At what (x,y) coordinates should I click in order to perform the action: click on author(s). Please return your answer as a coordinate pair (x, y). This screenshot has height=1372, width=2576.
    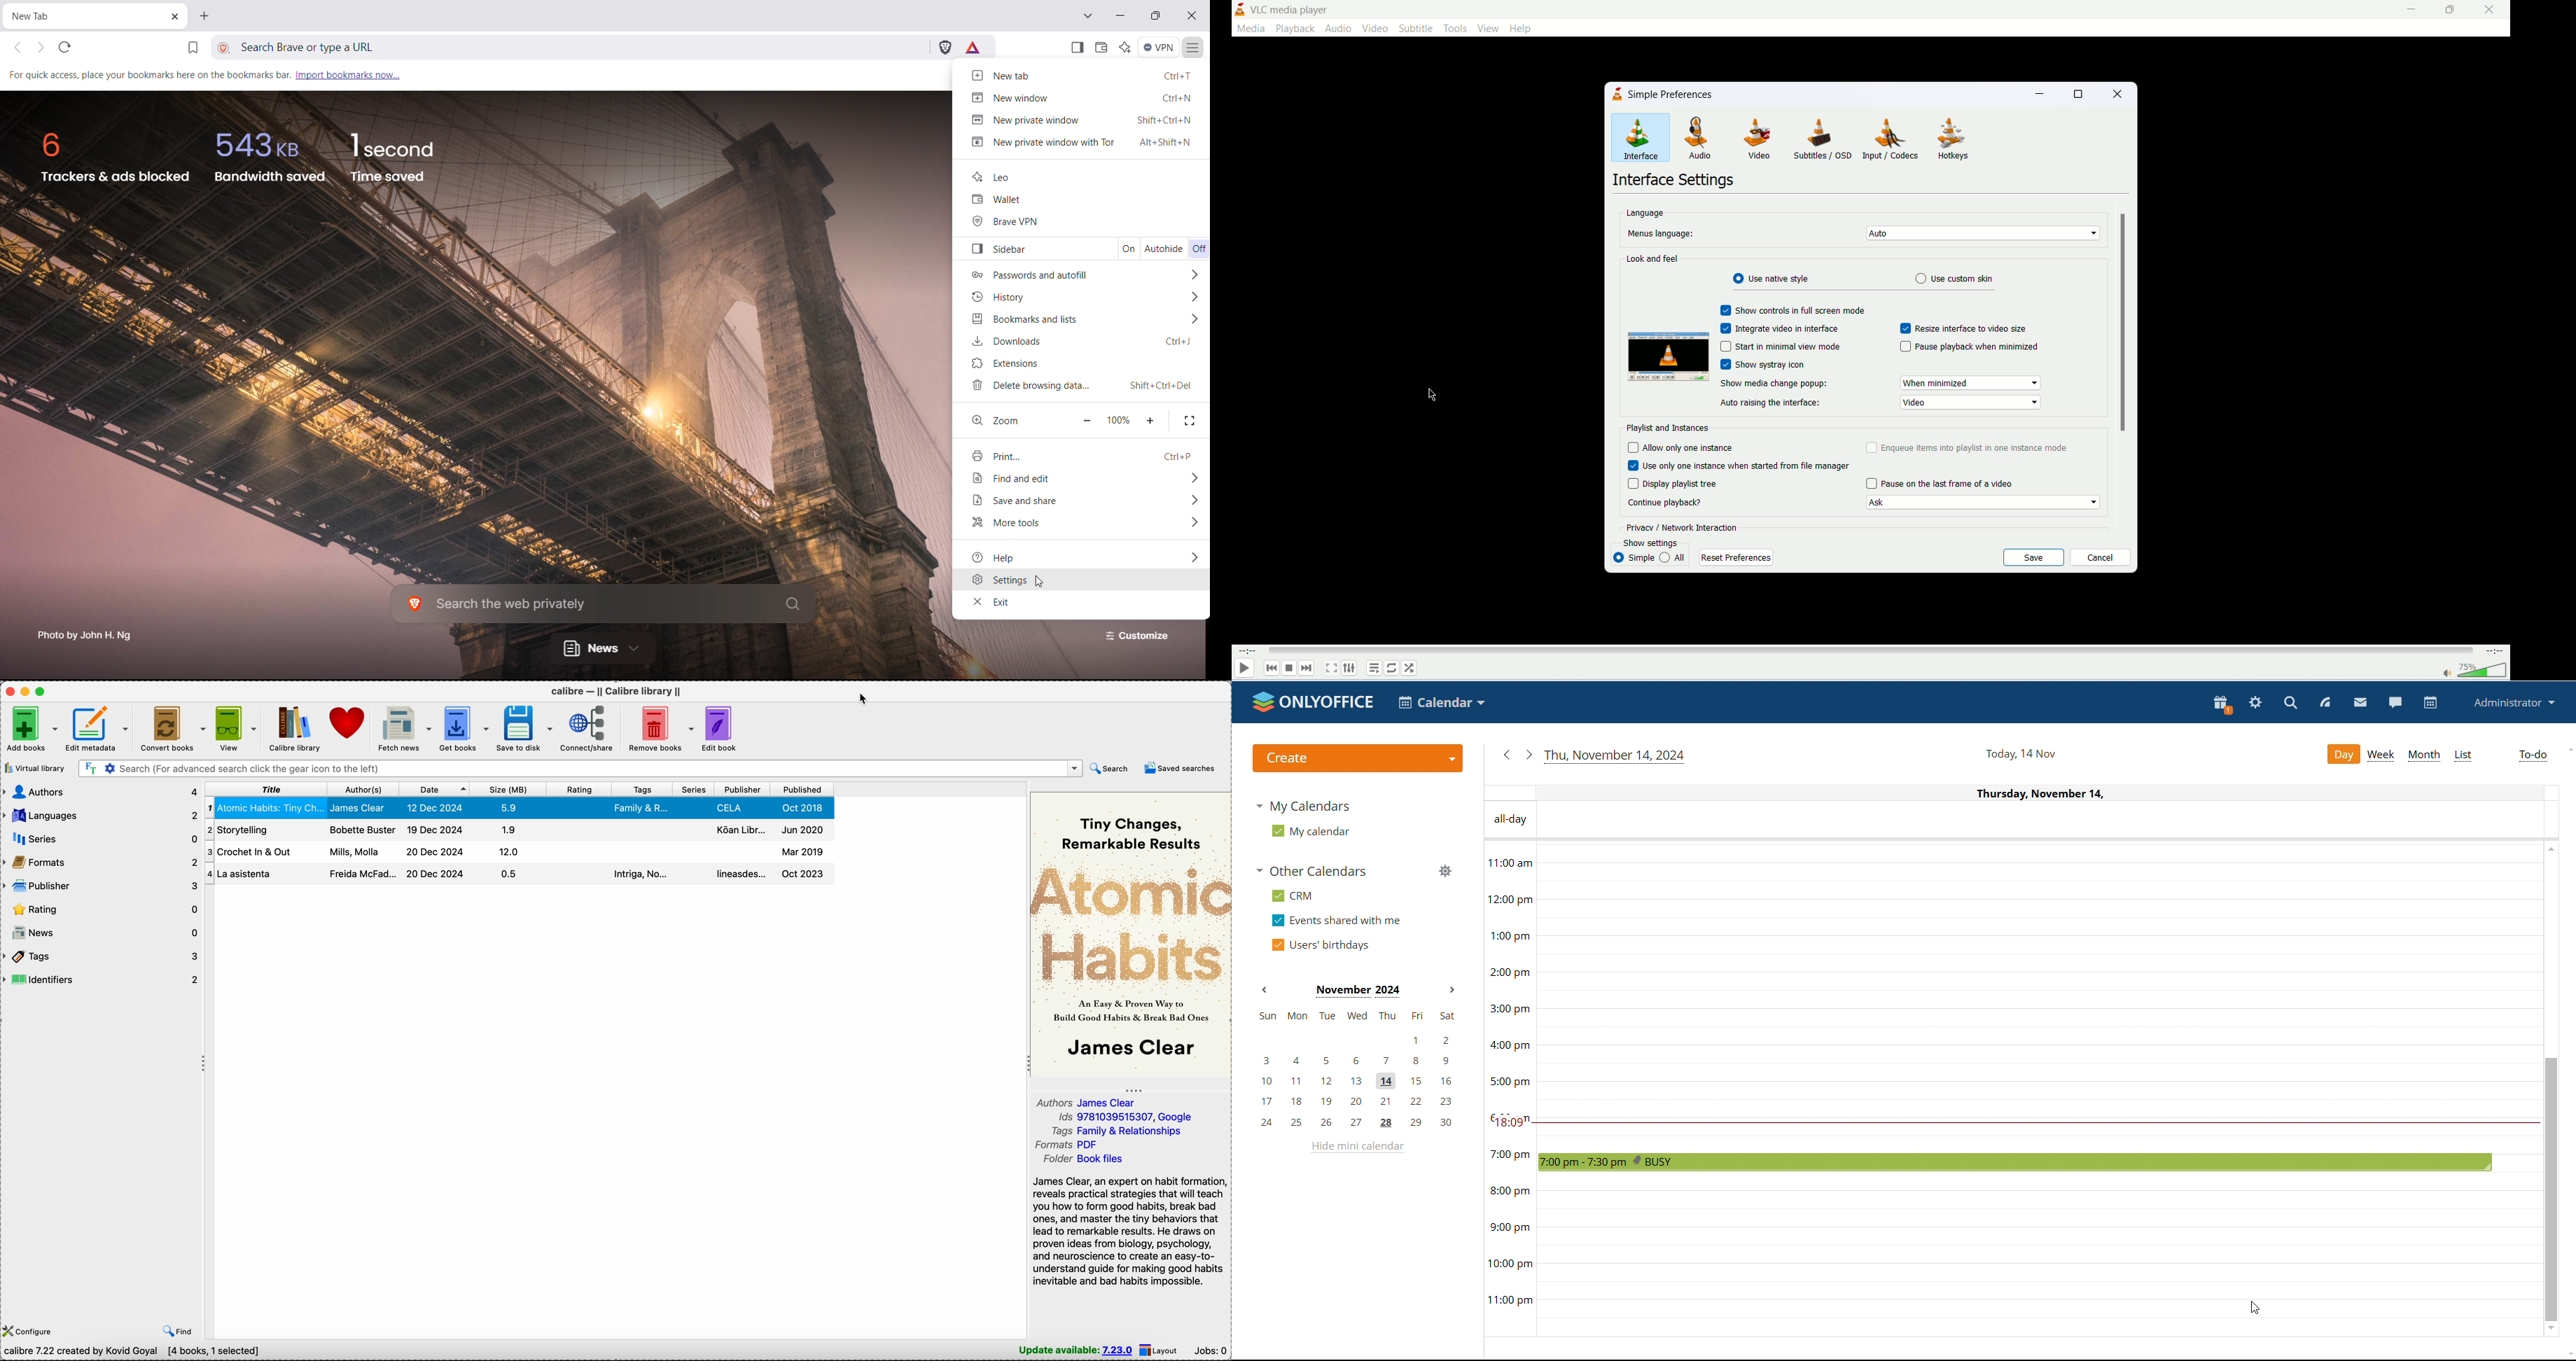
    Looking at the image, I should click on (362, 790).